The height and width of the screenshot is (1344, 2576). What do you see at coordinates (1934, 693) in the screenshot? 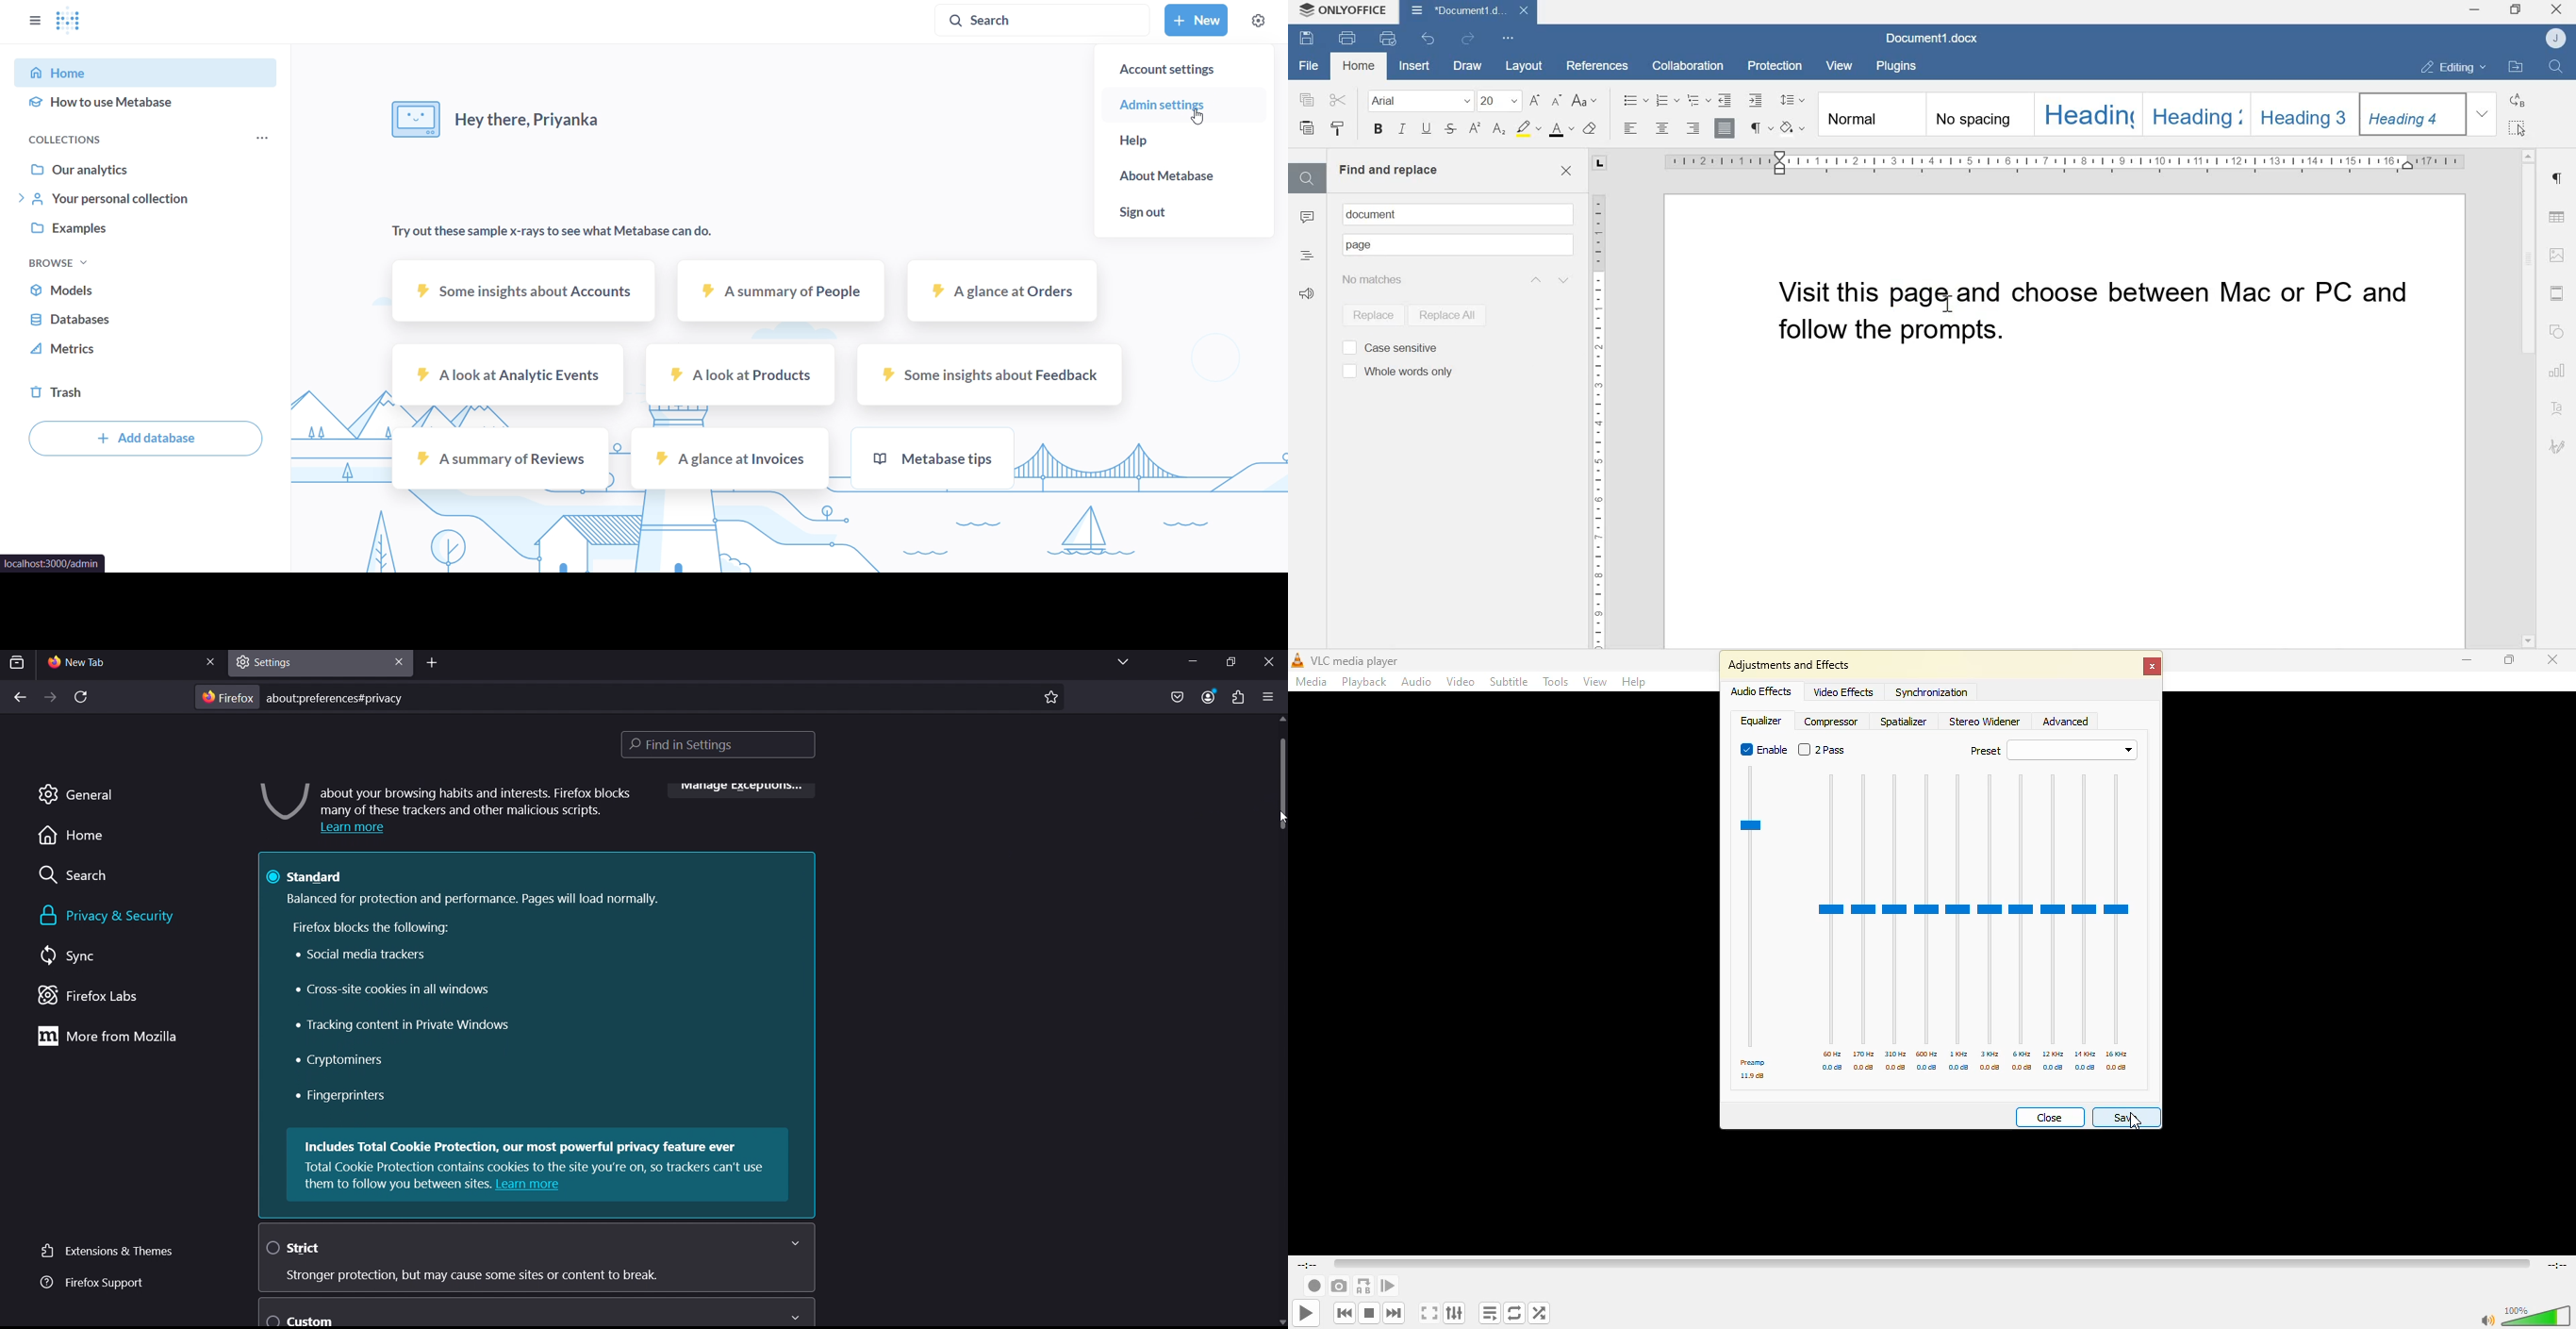
I see `synchronization` at bounding box center [1934, 693].